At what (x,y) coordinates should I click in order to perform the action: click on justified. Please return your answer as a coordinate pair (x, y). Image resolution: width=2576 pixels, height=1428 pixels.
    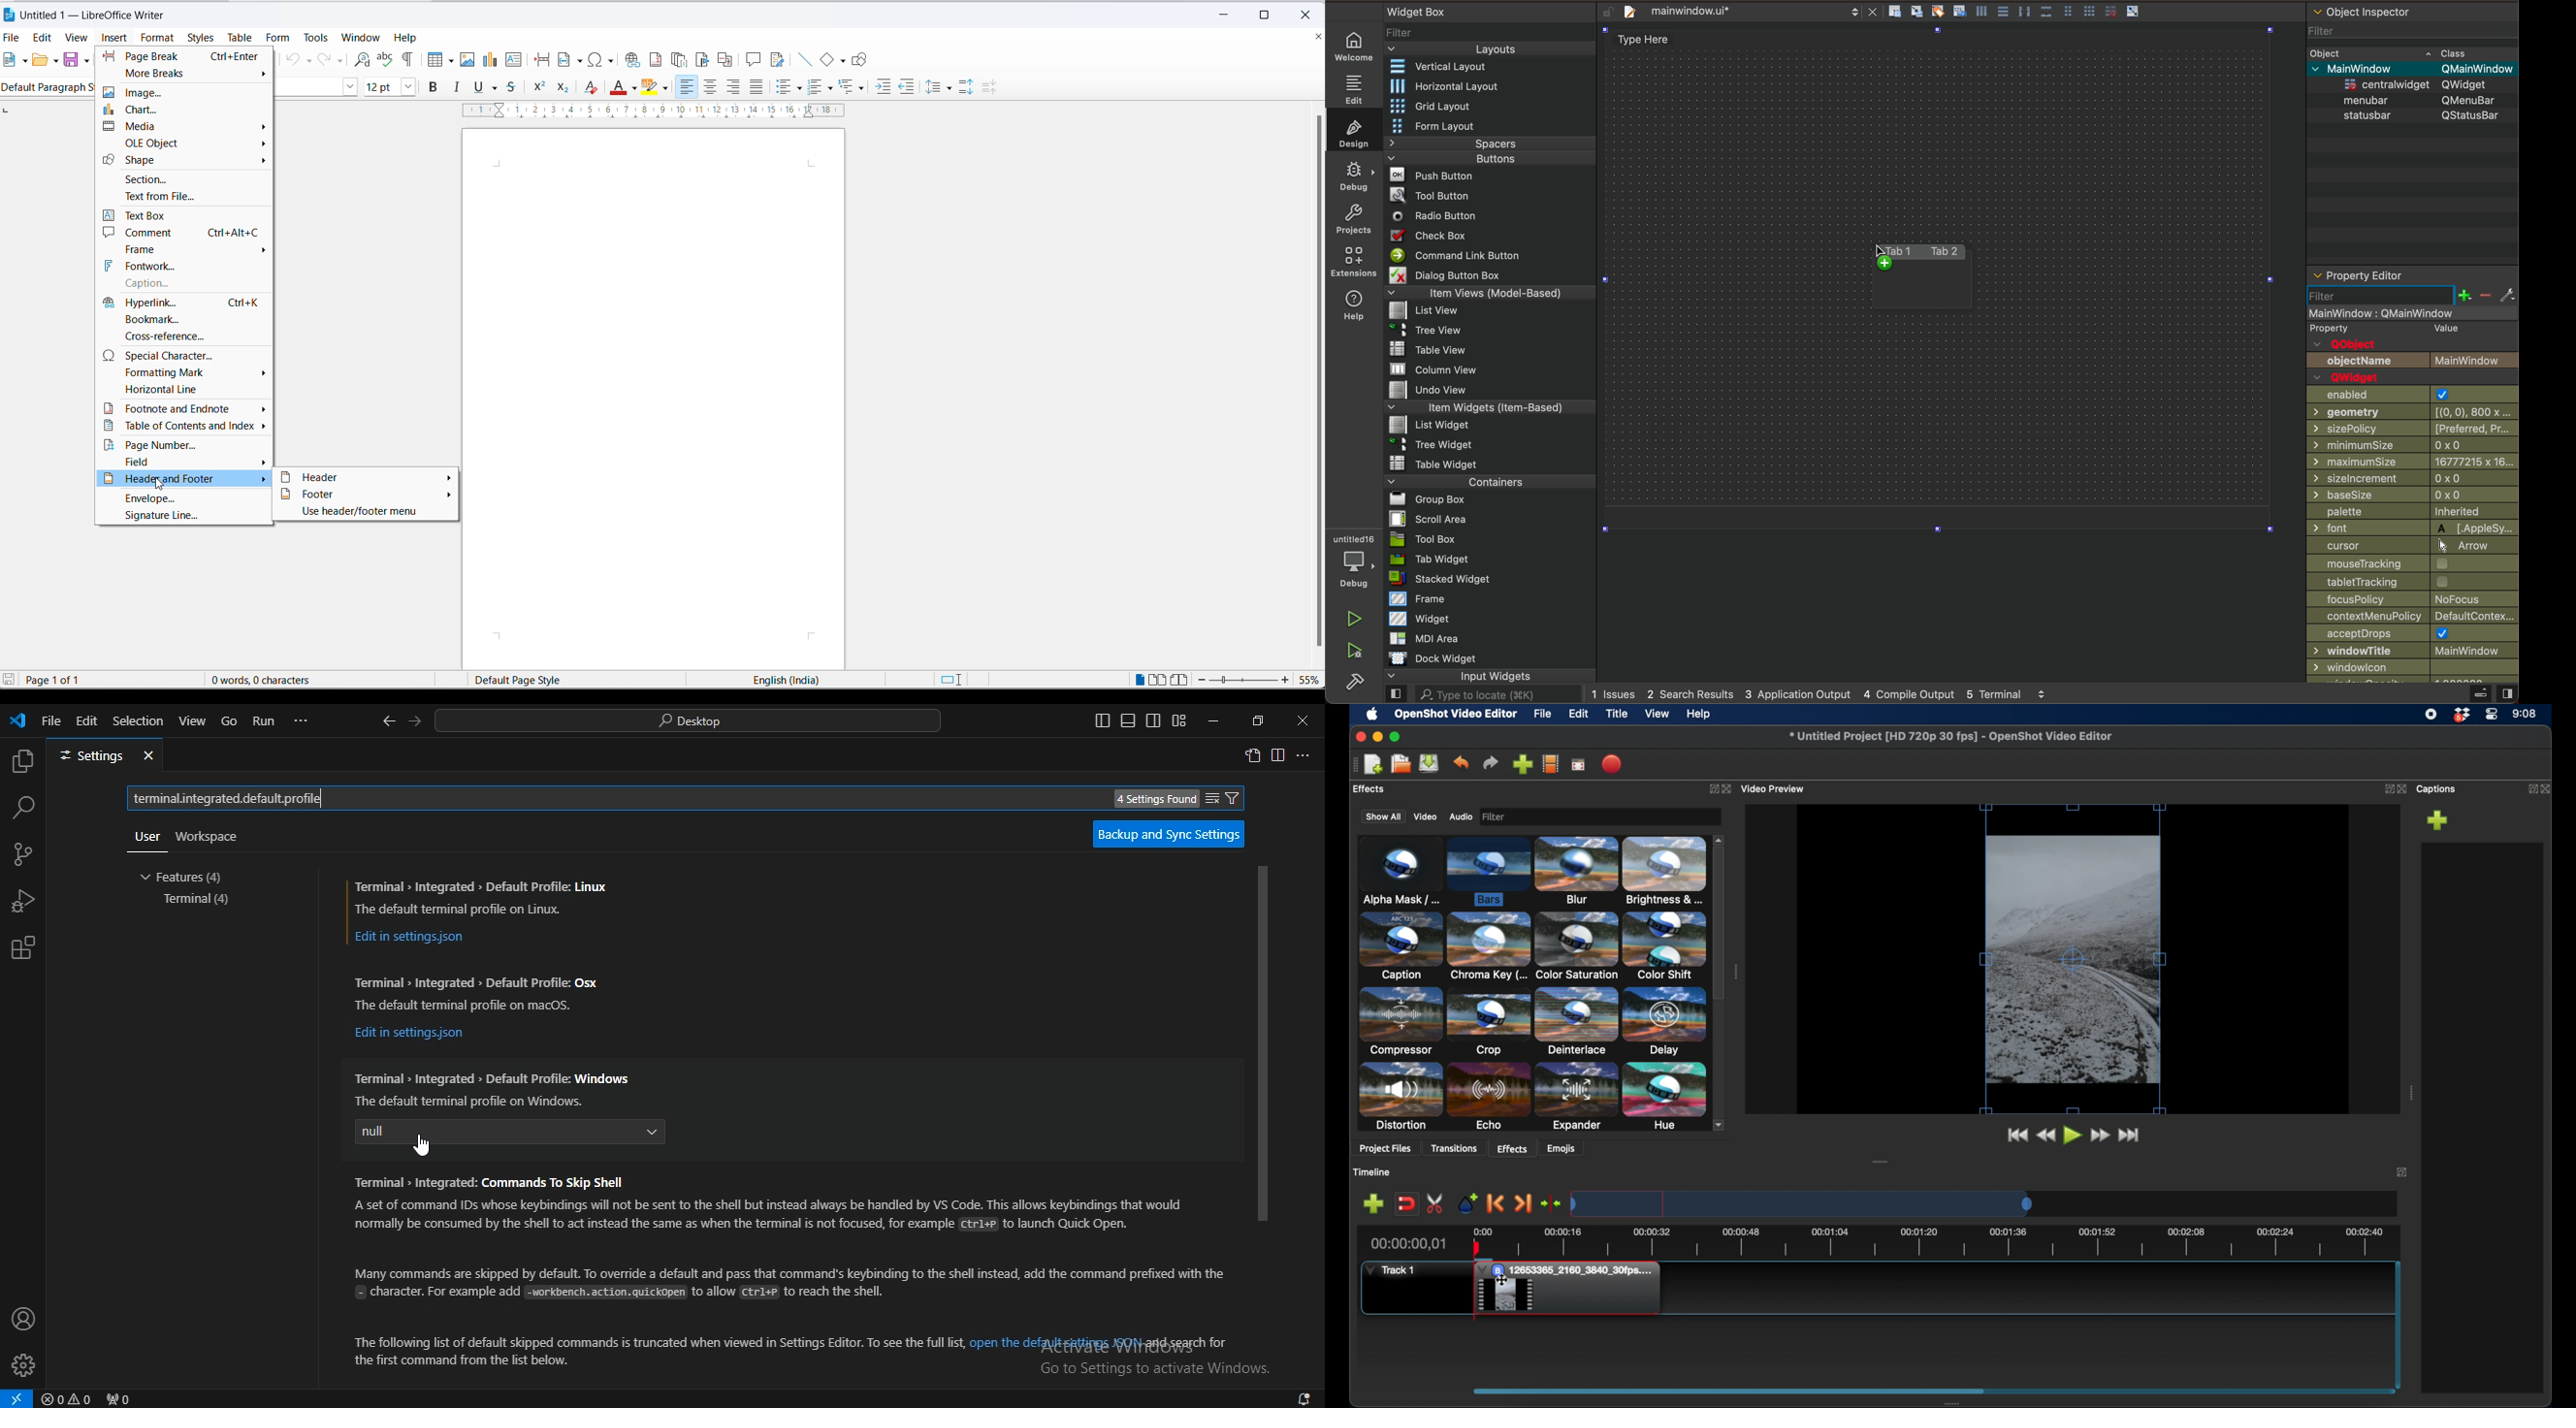
    Looking at the image, I should click on (756, 88).